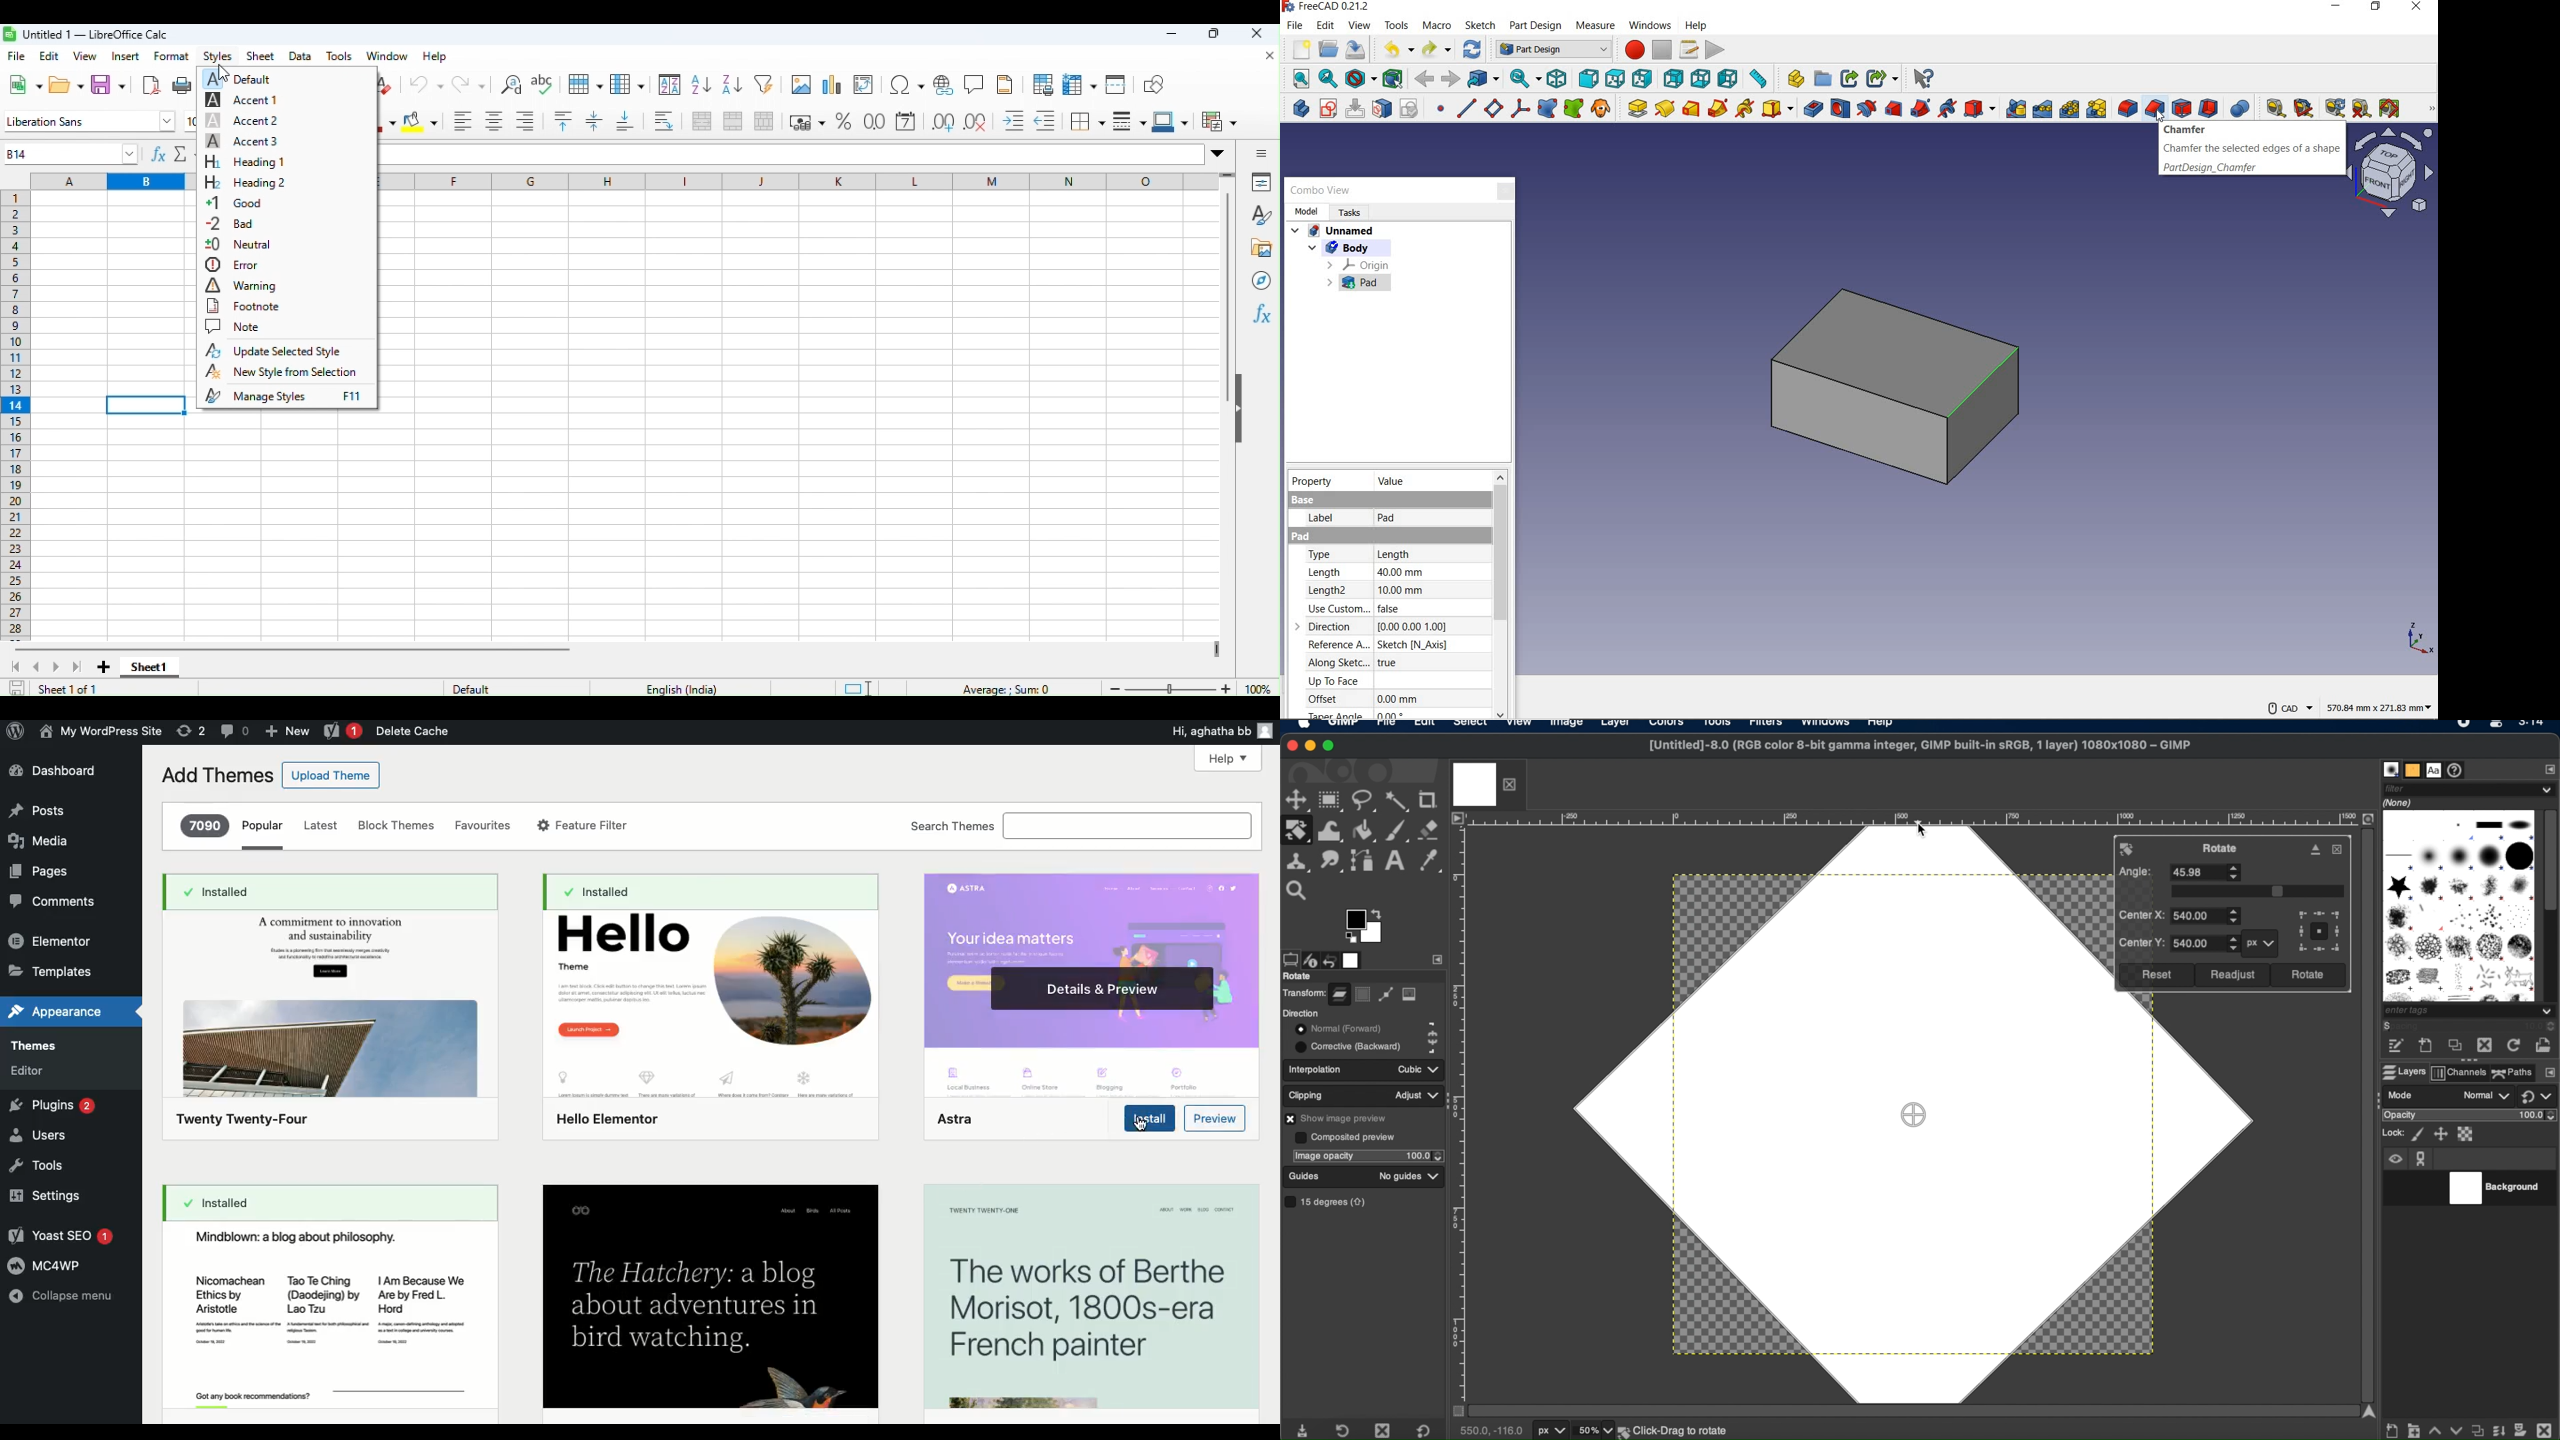 This screenshot has height=1456, width=2576. Describe the element at coordinates (1401, 572) in the screenshot. I see `40.00mm` at that location.